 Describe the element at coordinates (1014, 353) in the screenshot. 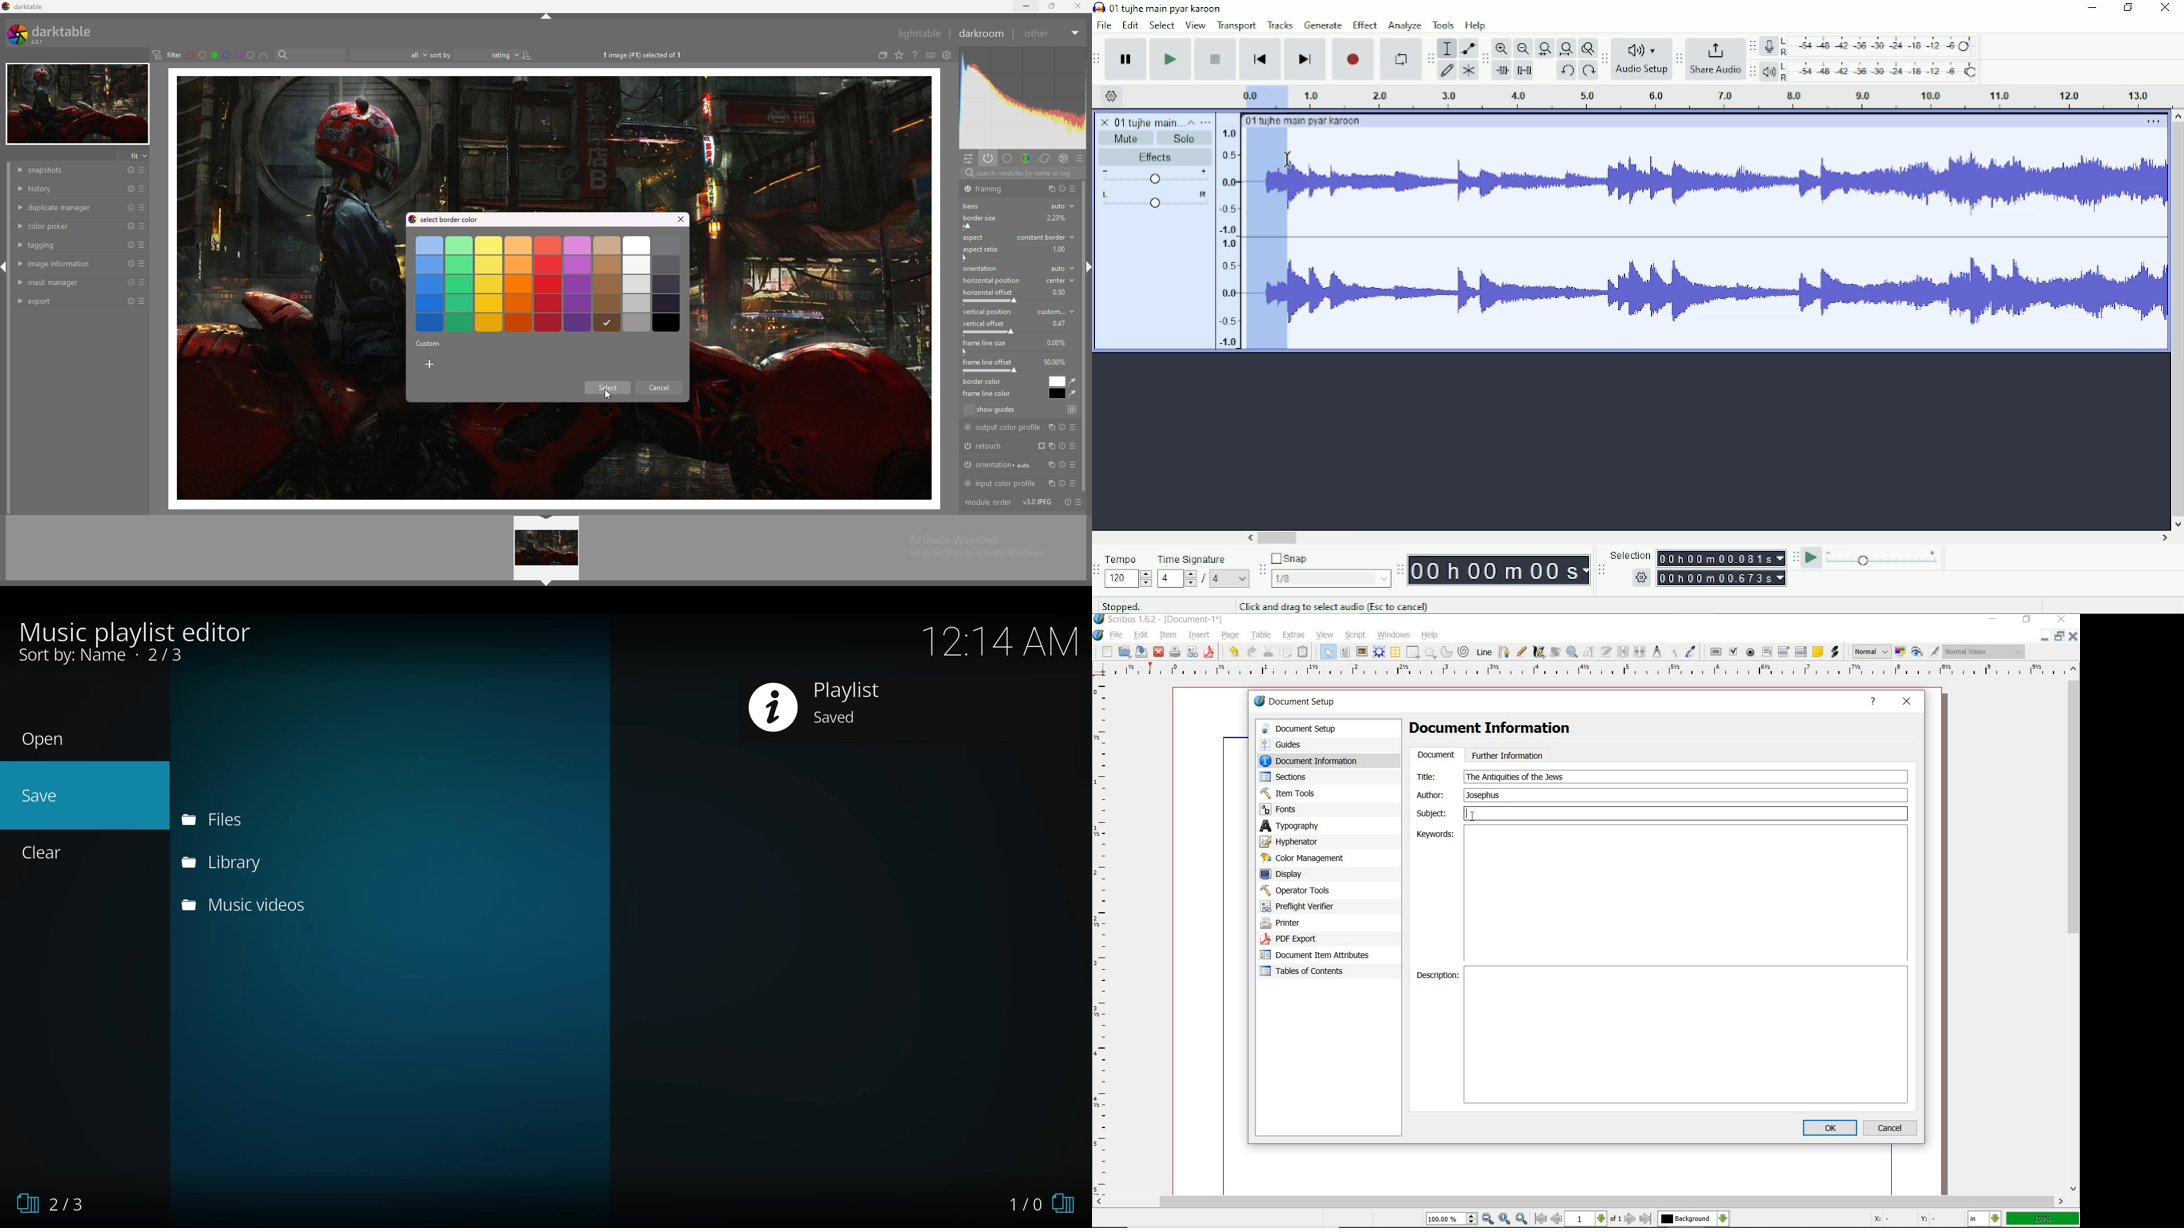

I see `frame line size bar` at that location.